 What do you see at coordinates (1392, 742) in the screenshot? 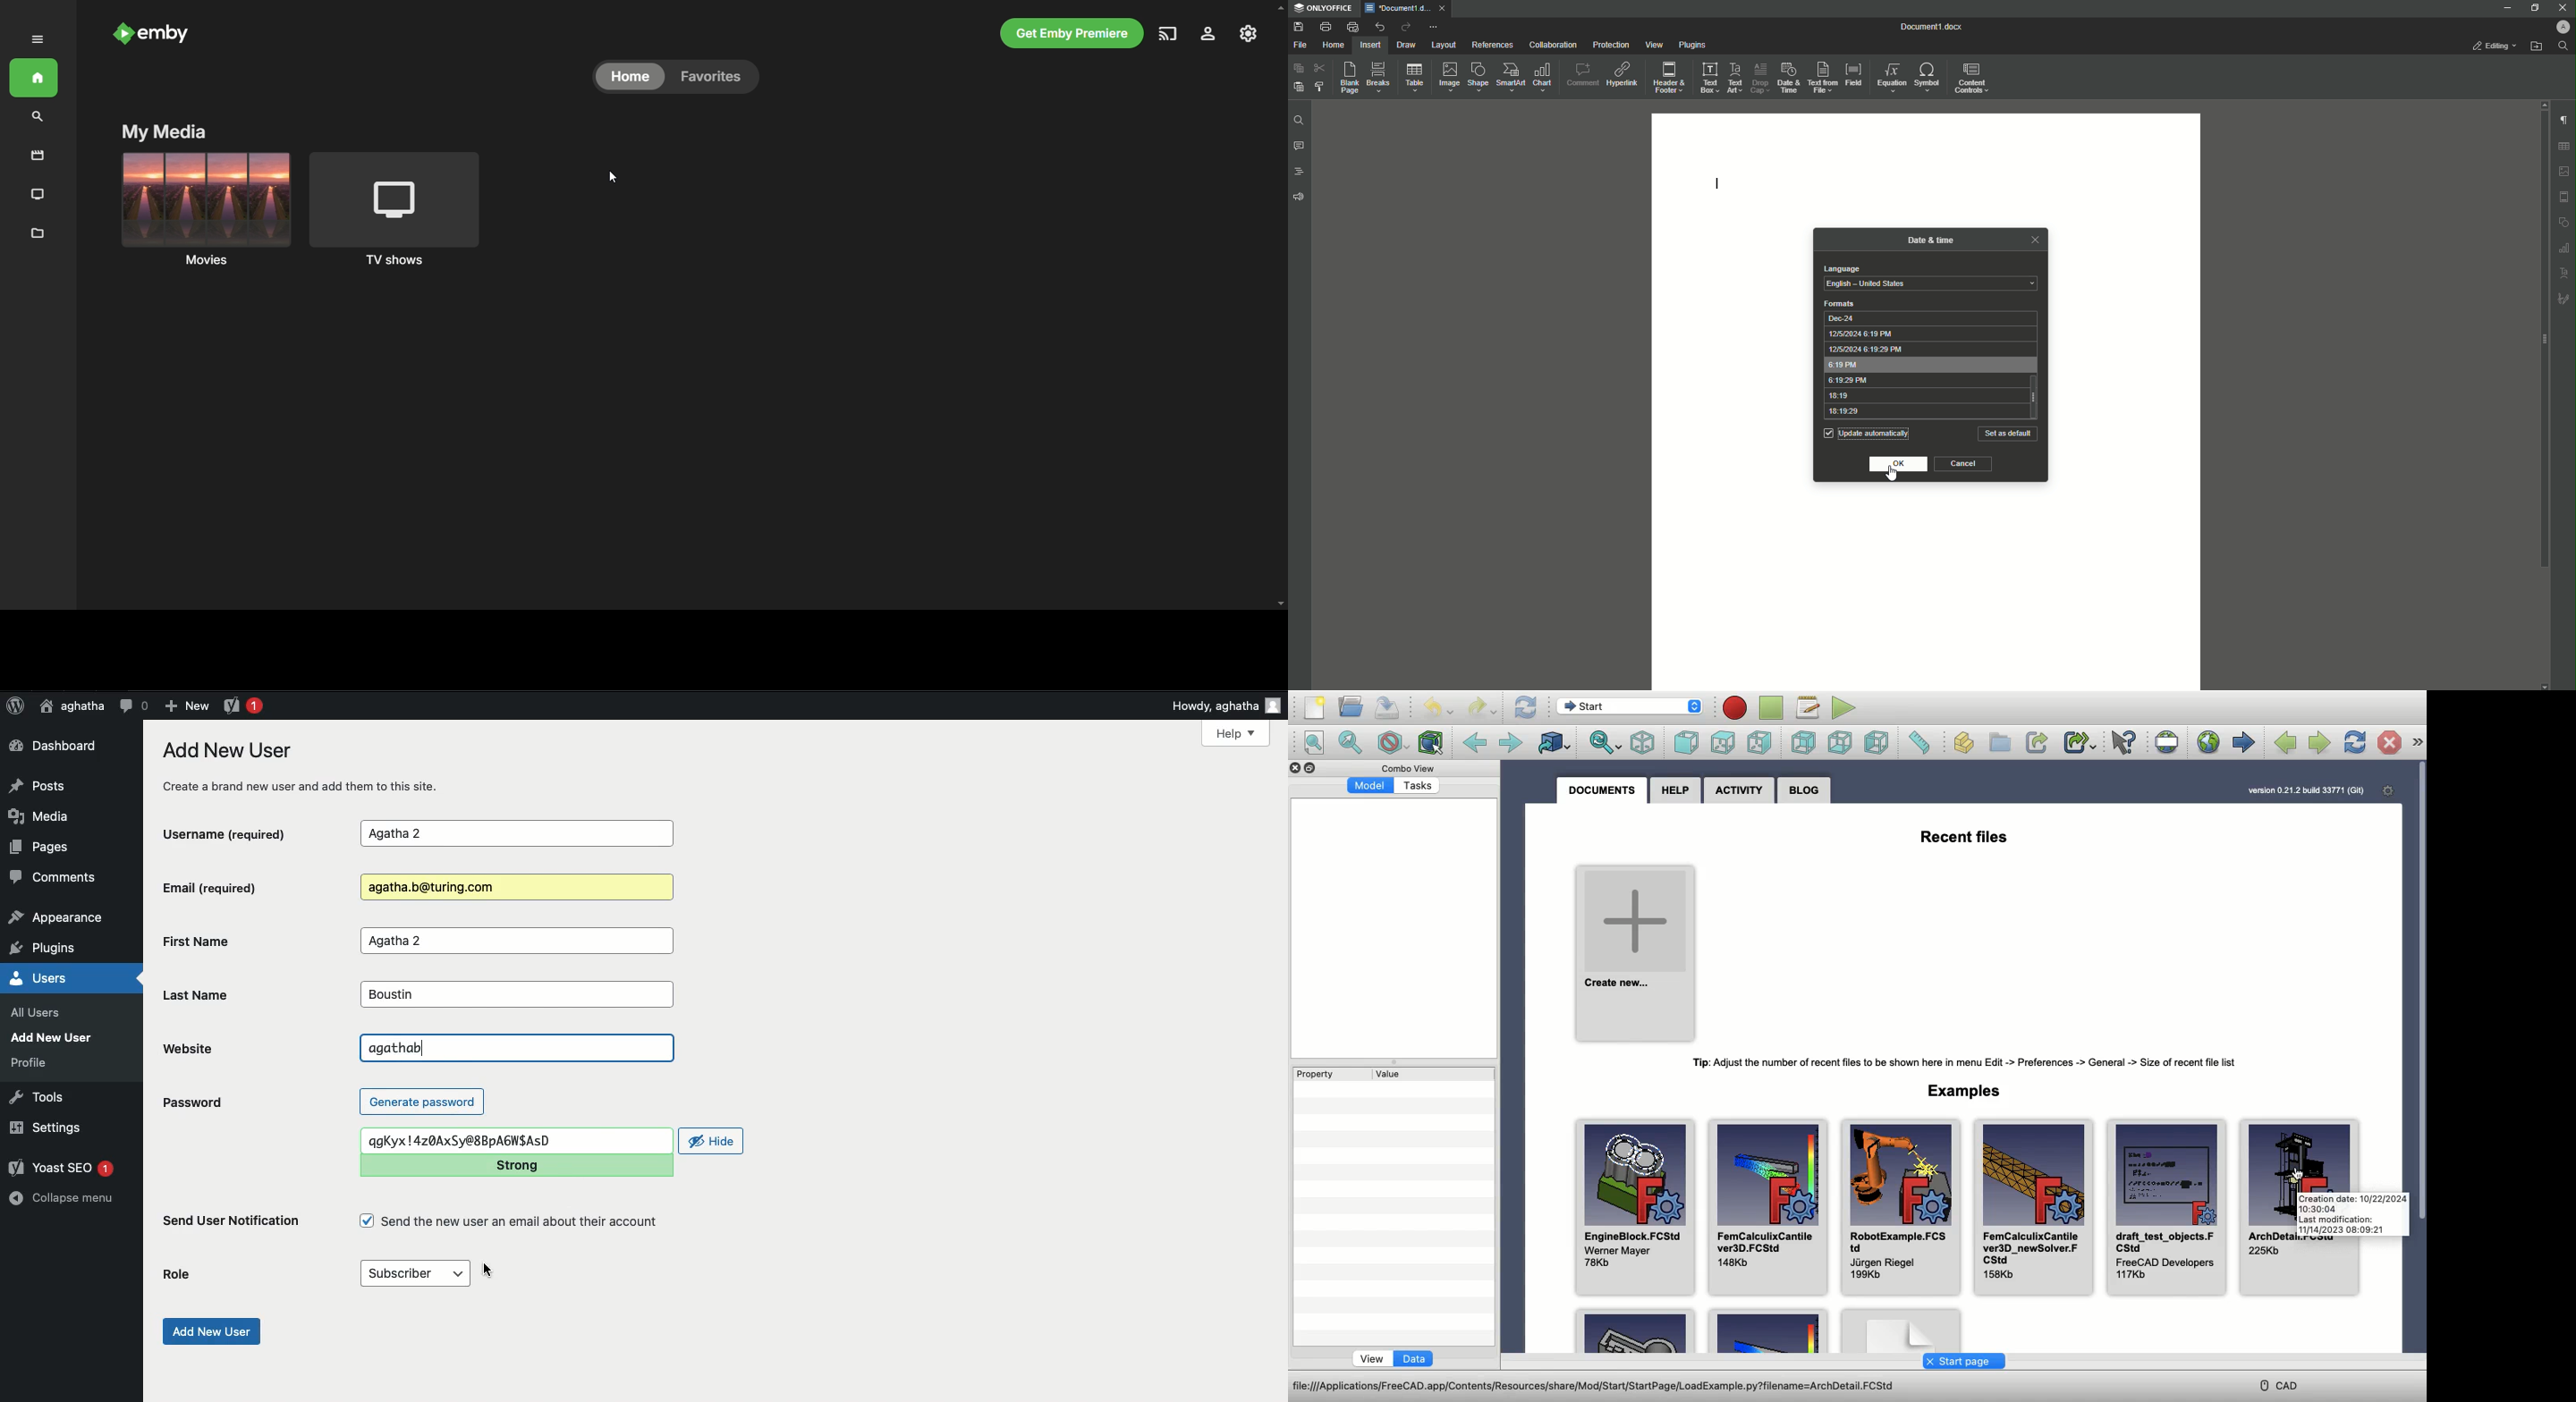
I see `Draw style` at bounding box center [1392, 742].